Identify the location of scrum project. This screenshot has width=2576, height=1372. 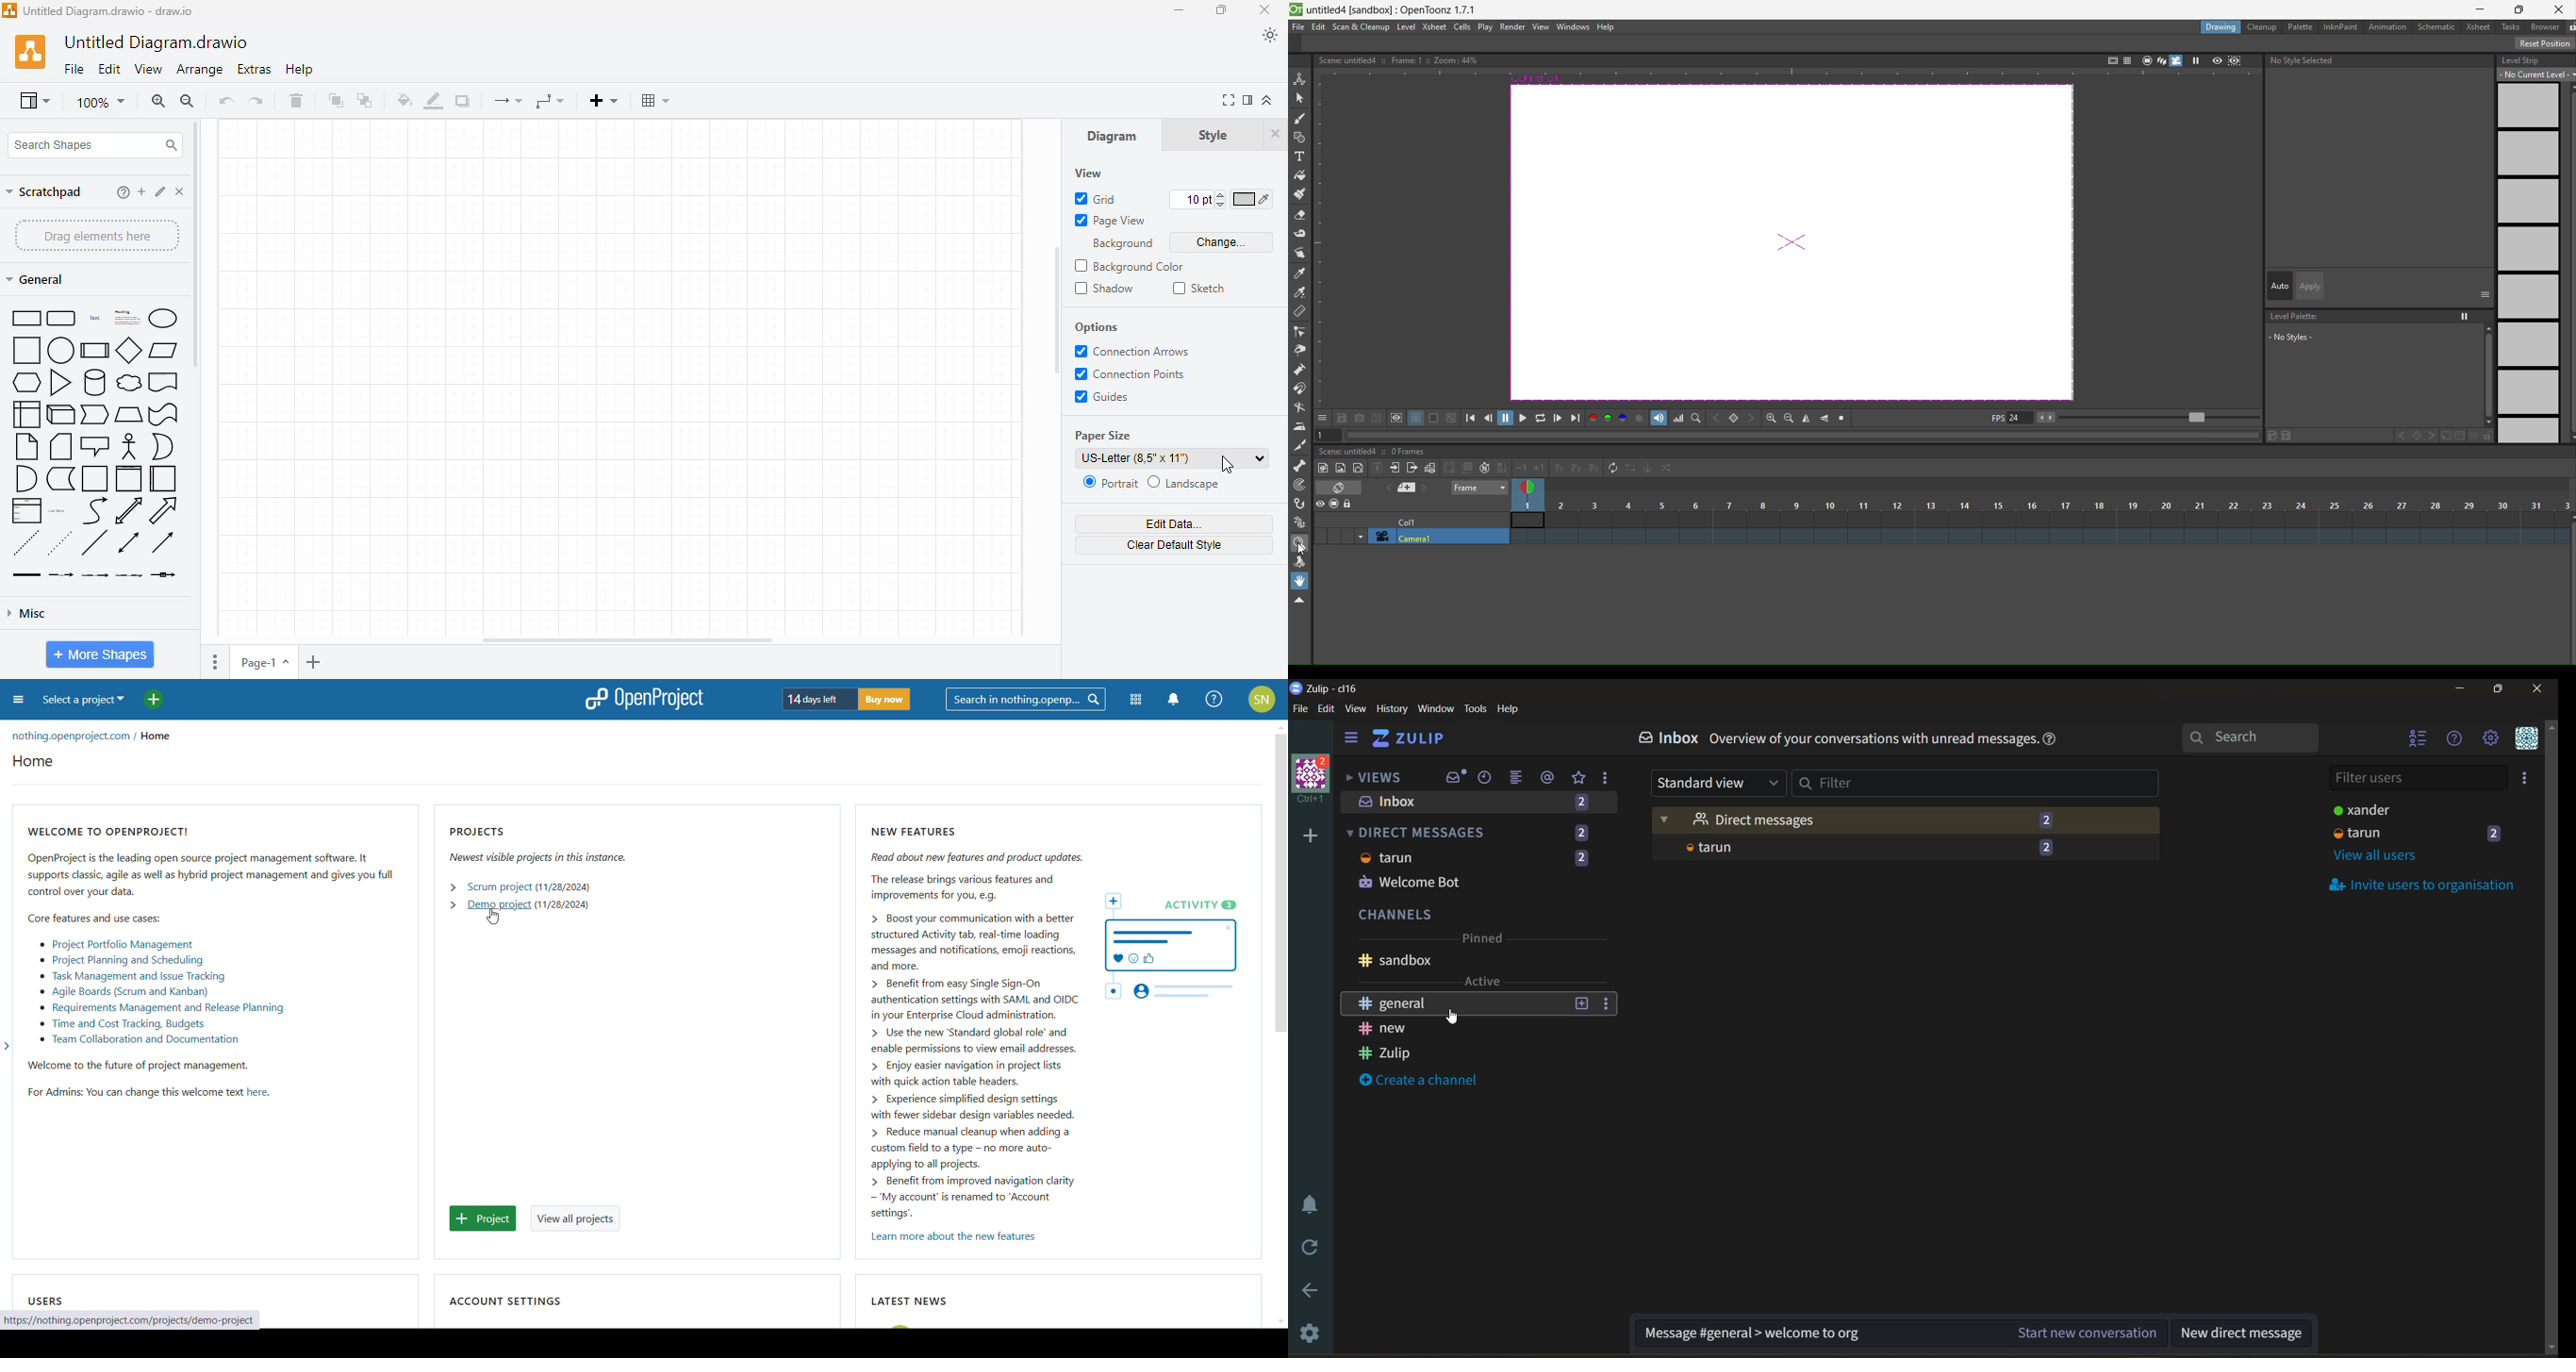
(500, 887).